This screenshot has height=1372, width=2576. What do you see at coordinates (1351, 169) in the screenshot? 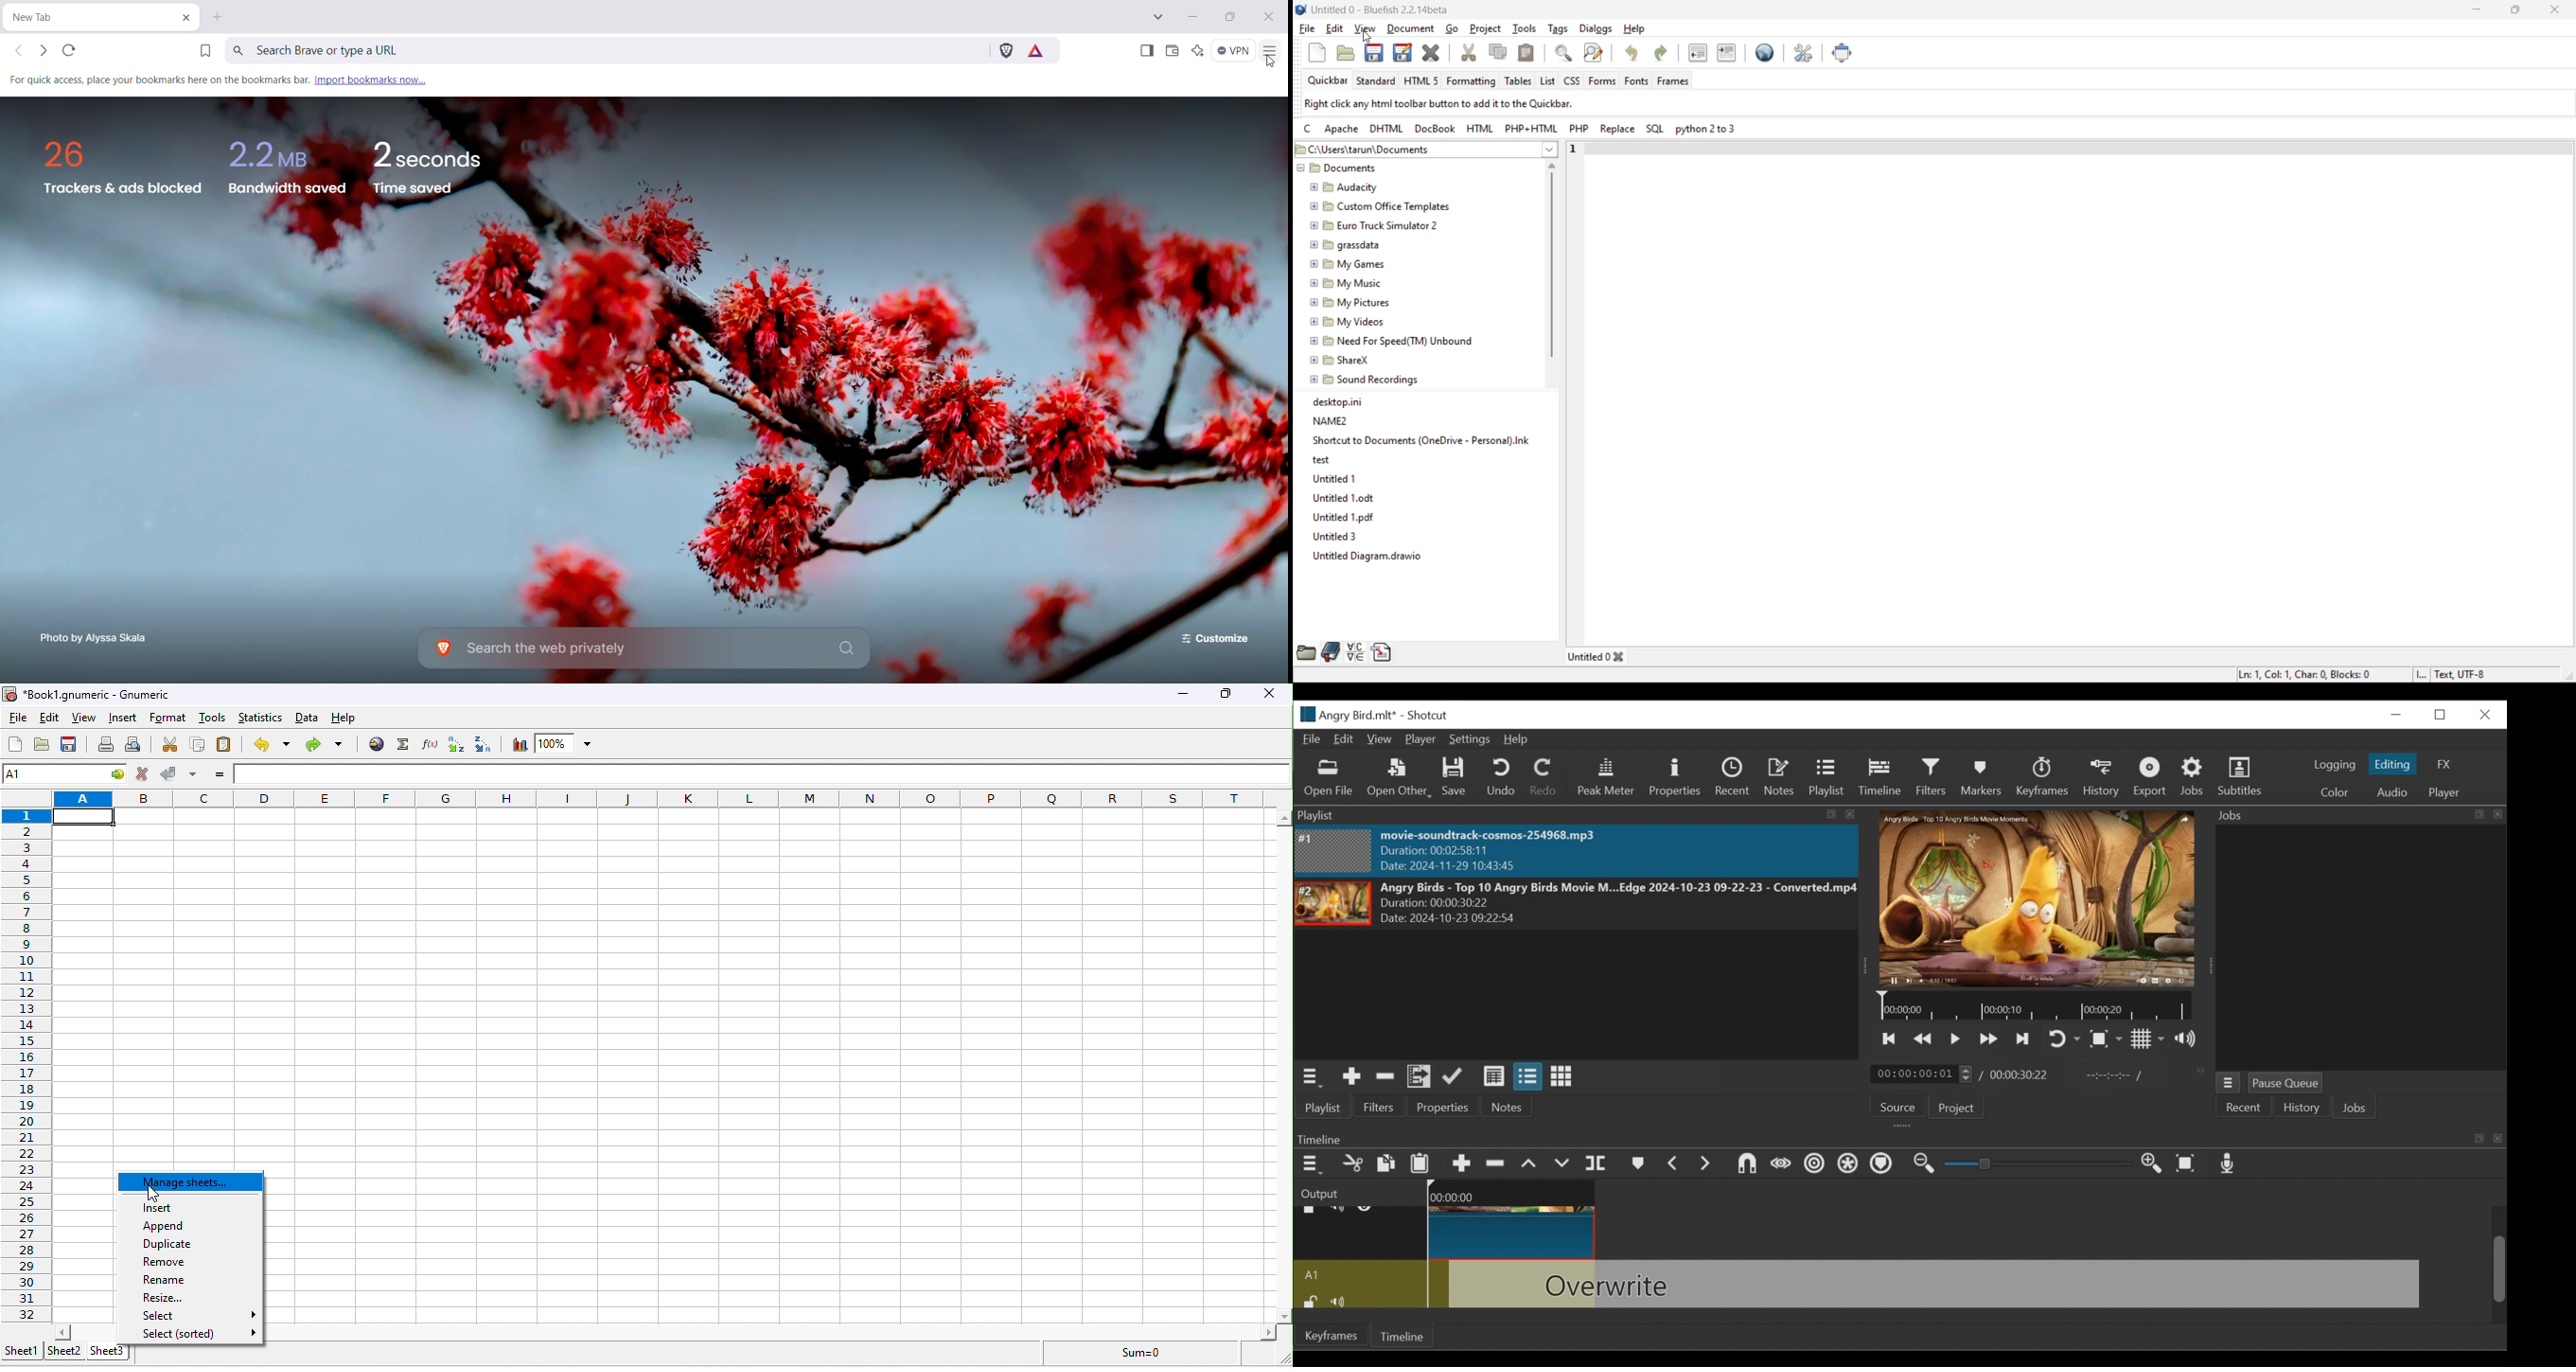
I see `documents` at bounding box center [1351, 169].